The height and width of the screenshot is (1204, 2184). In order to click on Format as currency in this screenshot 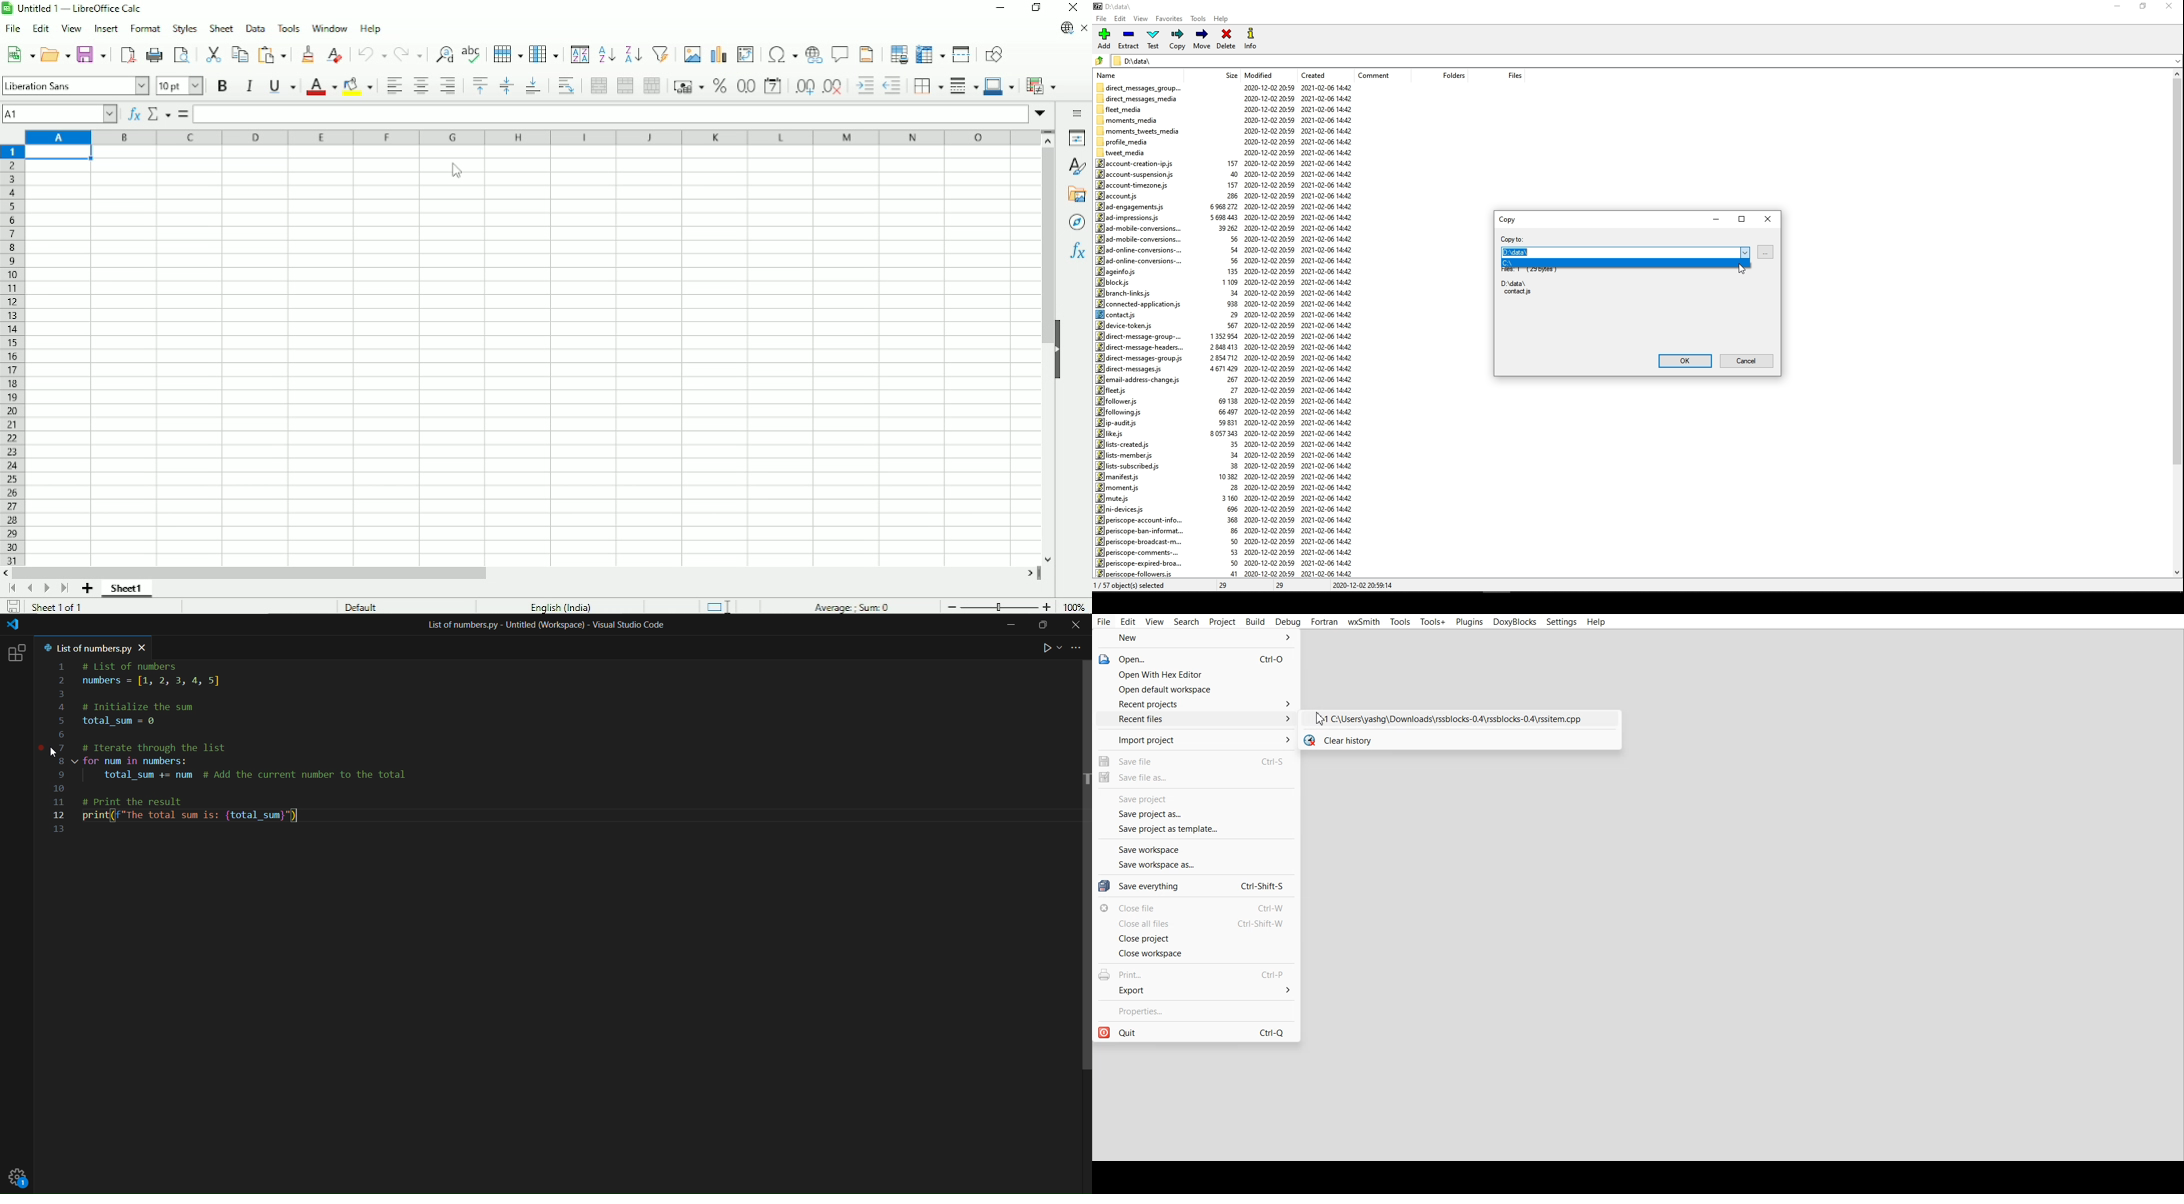, I will do `click(688, 86)`.